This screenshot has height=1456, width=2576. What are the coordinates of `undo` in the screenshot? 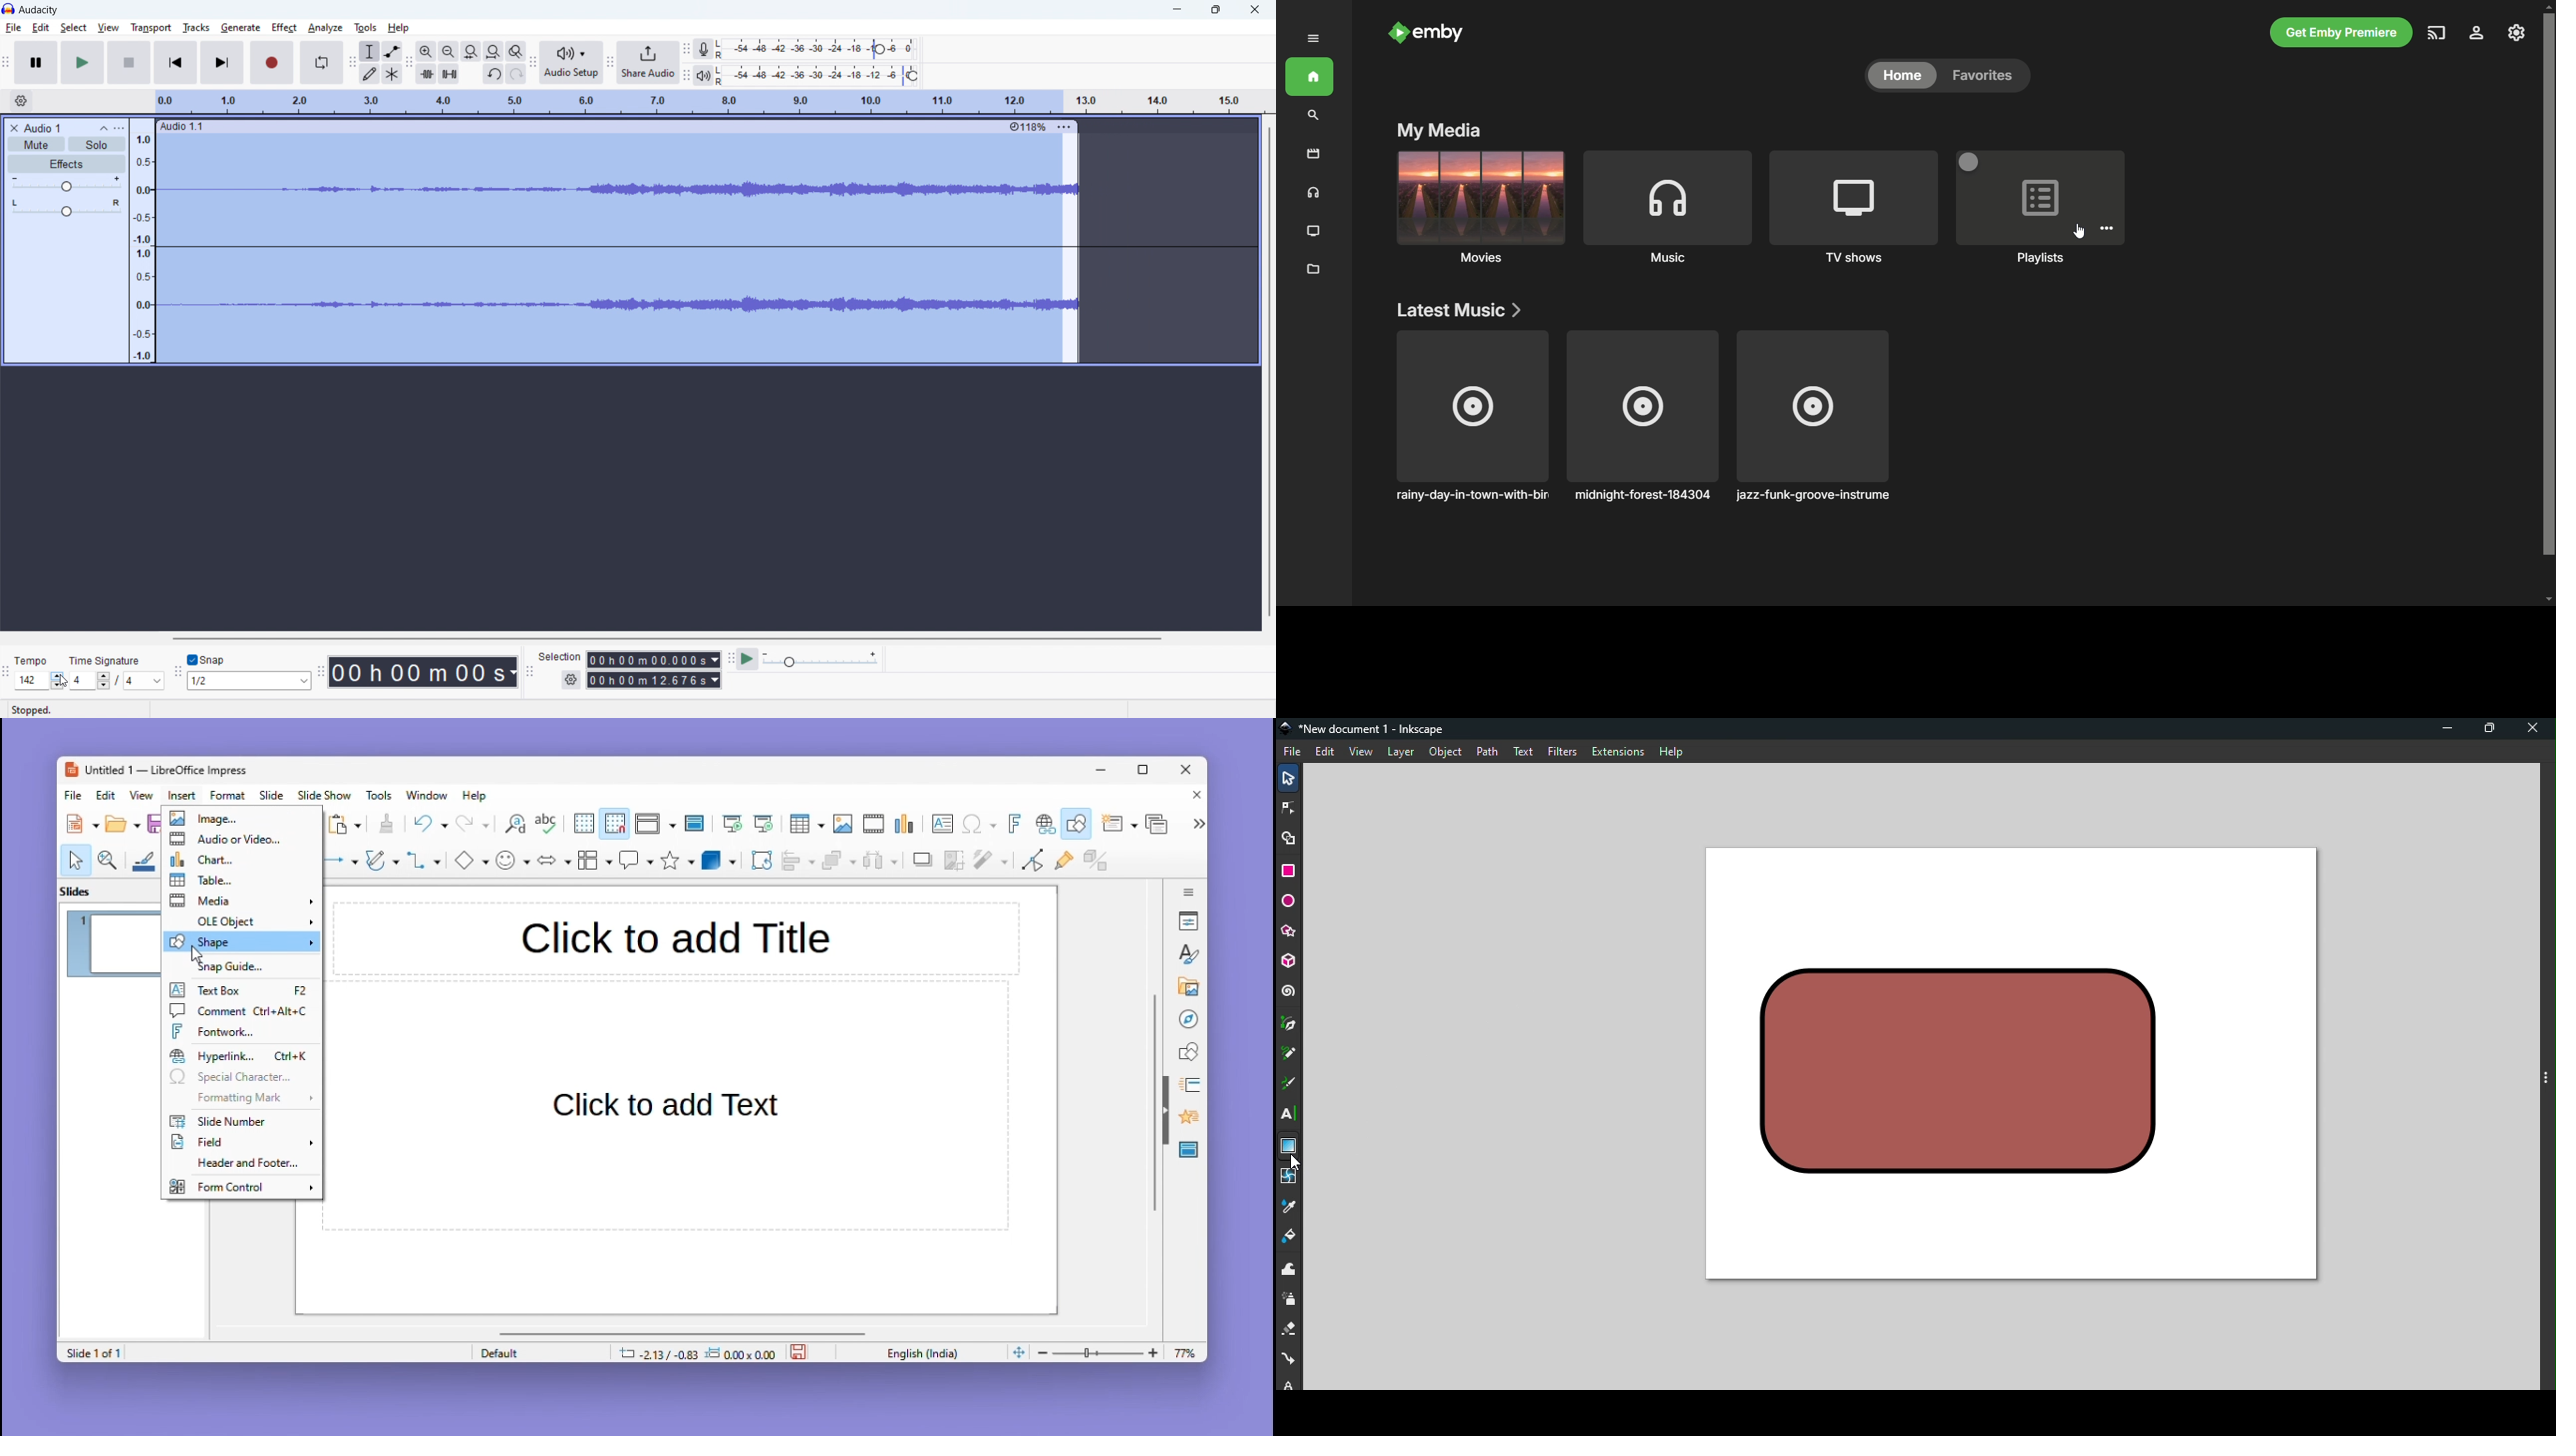 It's located at (430, 824).